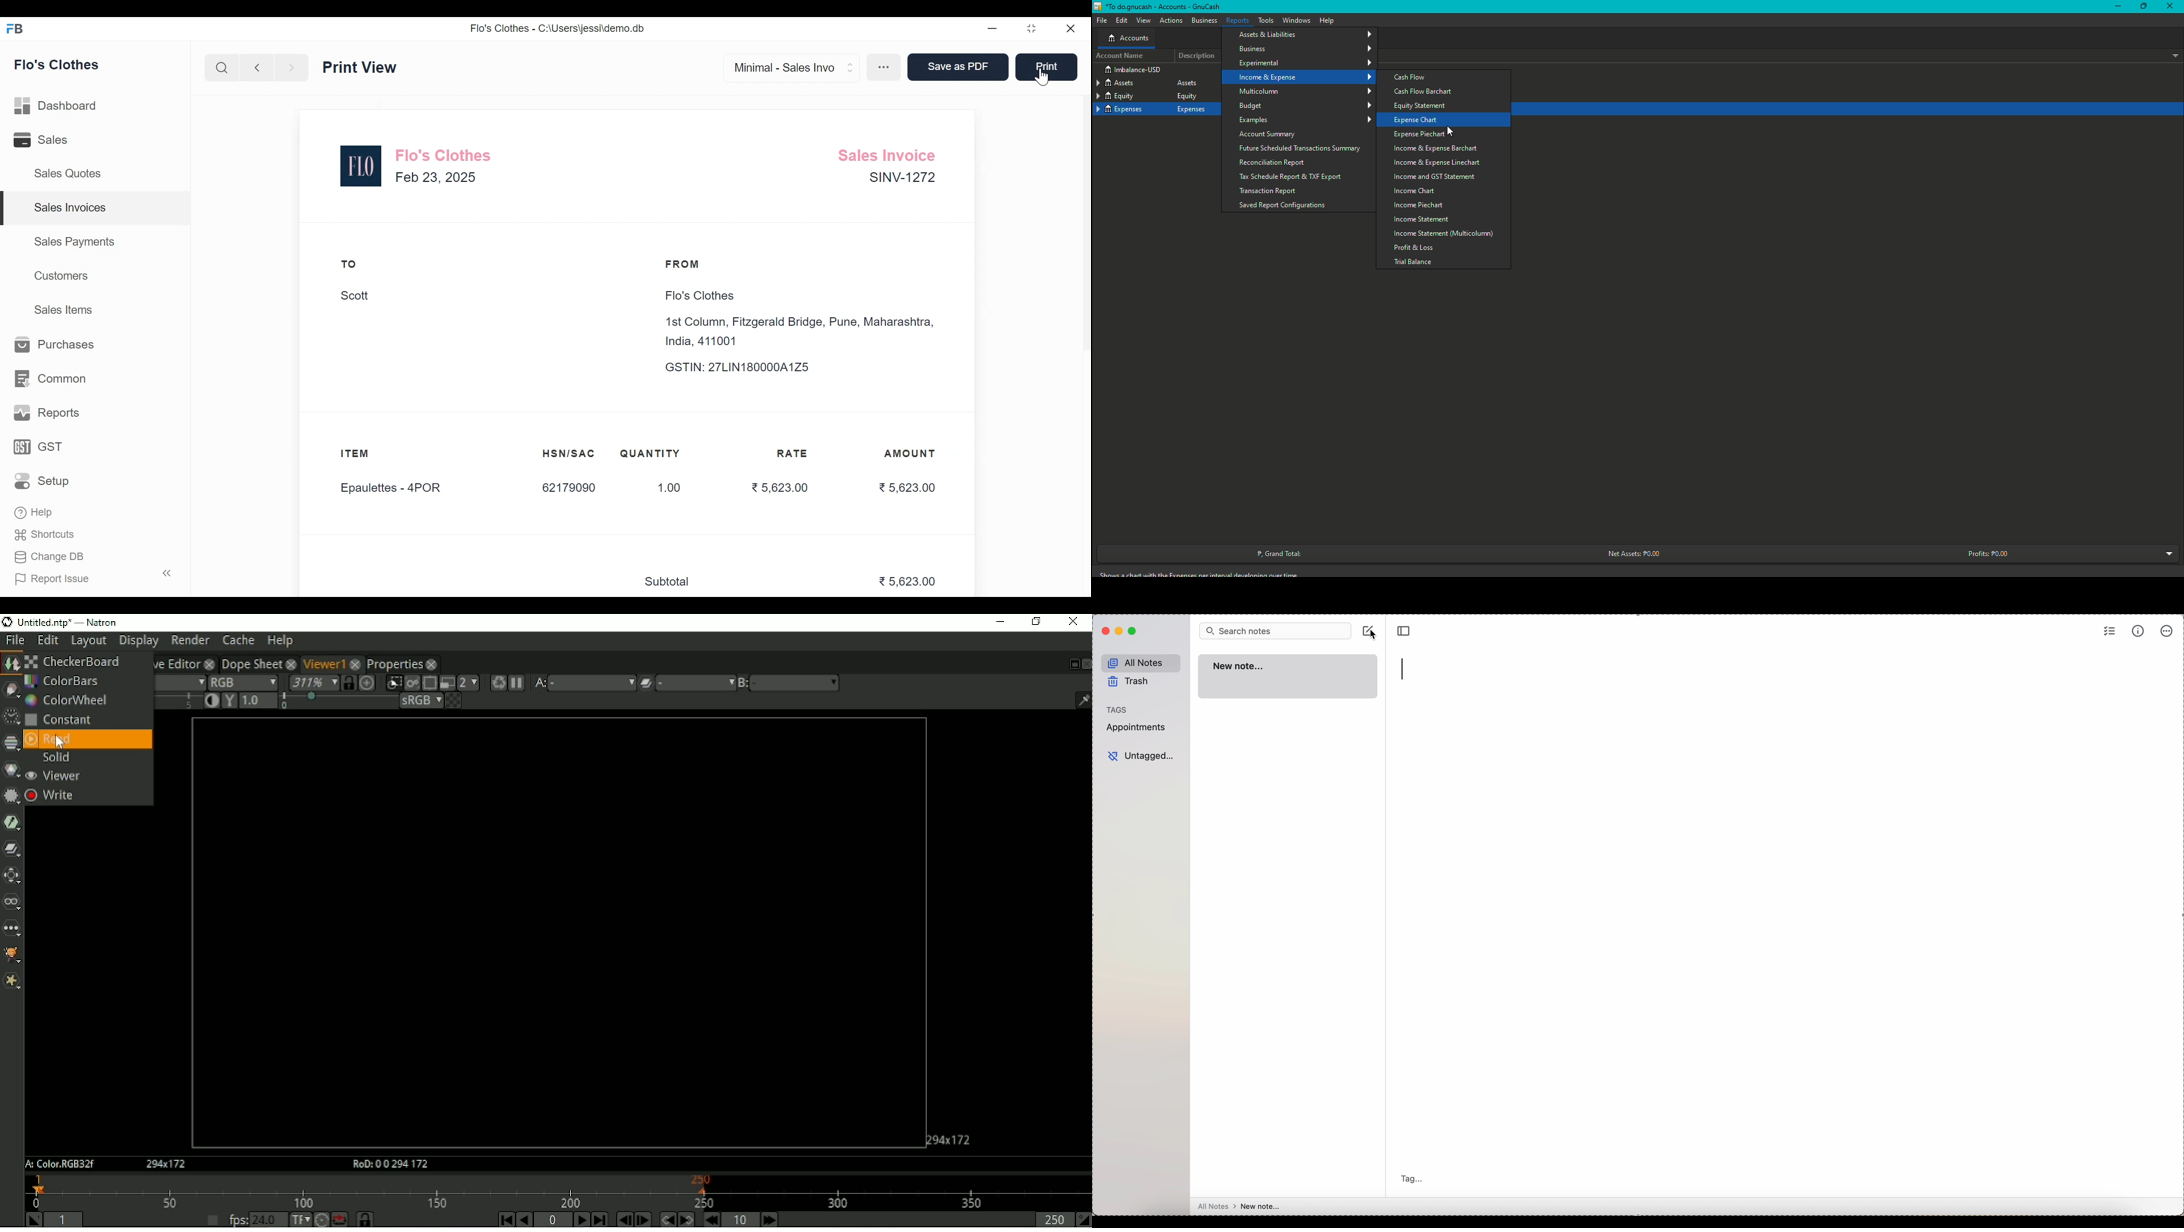 This screenshot has height=1232, width=2184. Describe the element at coordinates (697, 296) in the screenshot. I see `Flo's Clothes` at that location.